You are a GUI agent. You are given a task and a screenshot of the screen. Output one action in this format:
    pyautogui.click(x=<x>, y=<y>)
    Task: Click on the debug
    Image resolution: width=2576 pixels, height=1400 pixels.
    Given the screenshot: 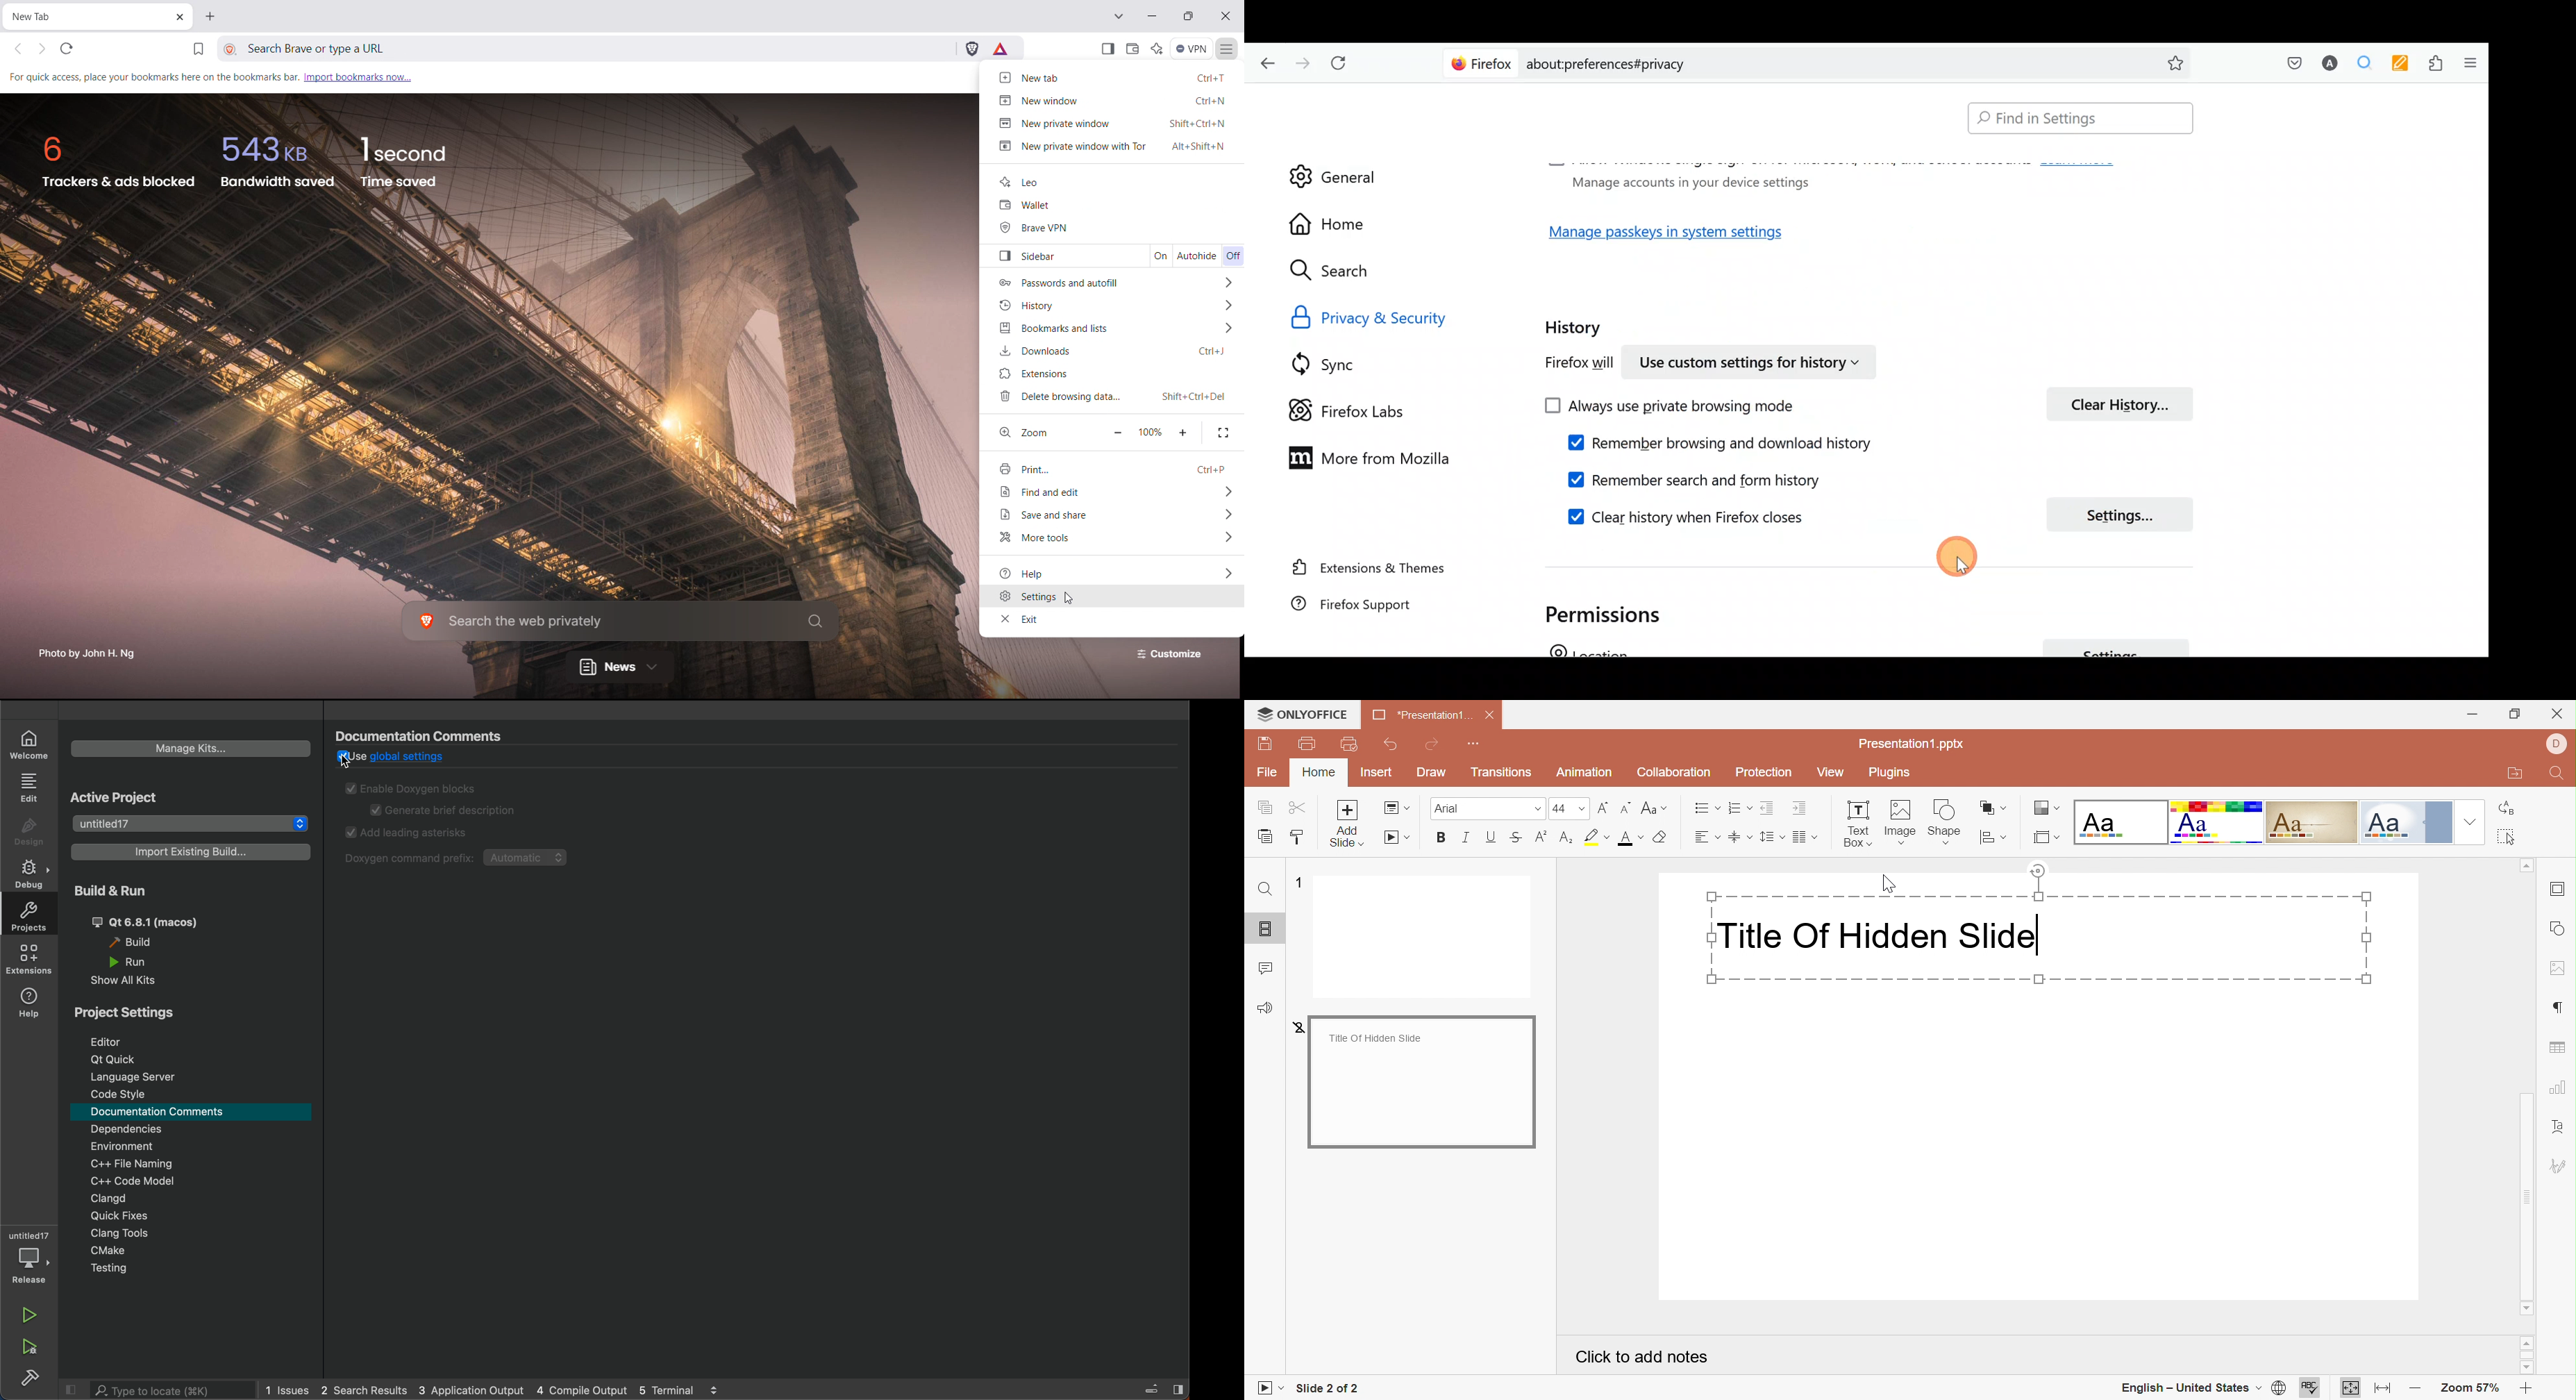 What is the action you would take?
    pyautogui.click(x=29, y=876)
    